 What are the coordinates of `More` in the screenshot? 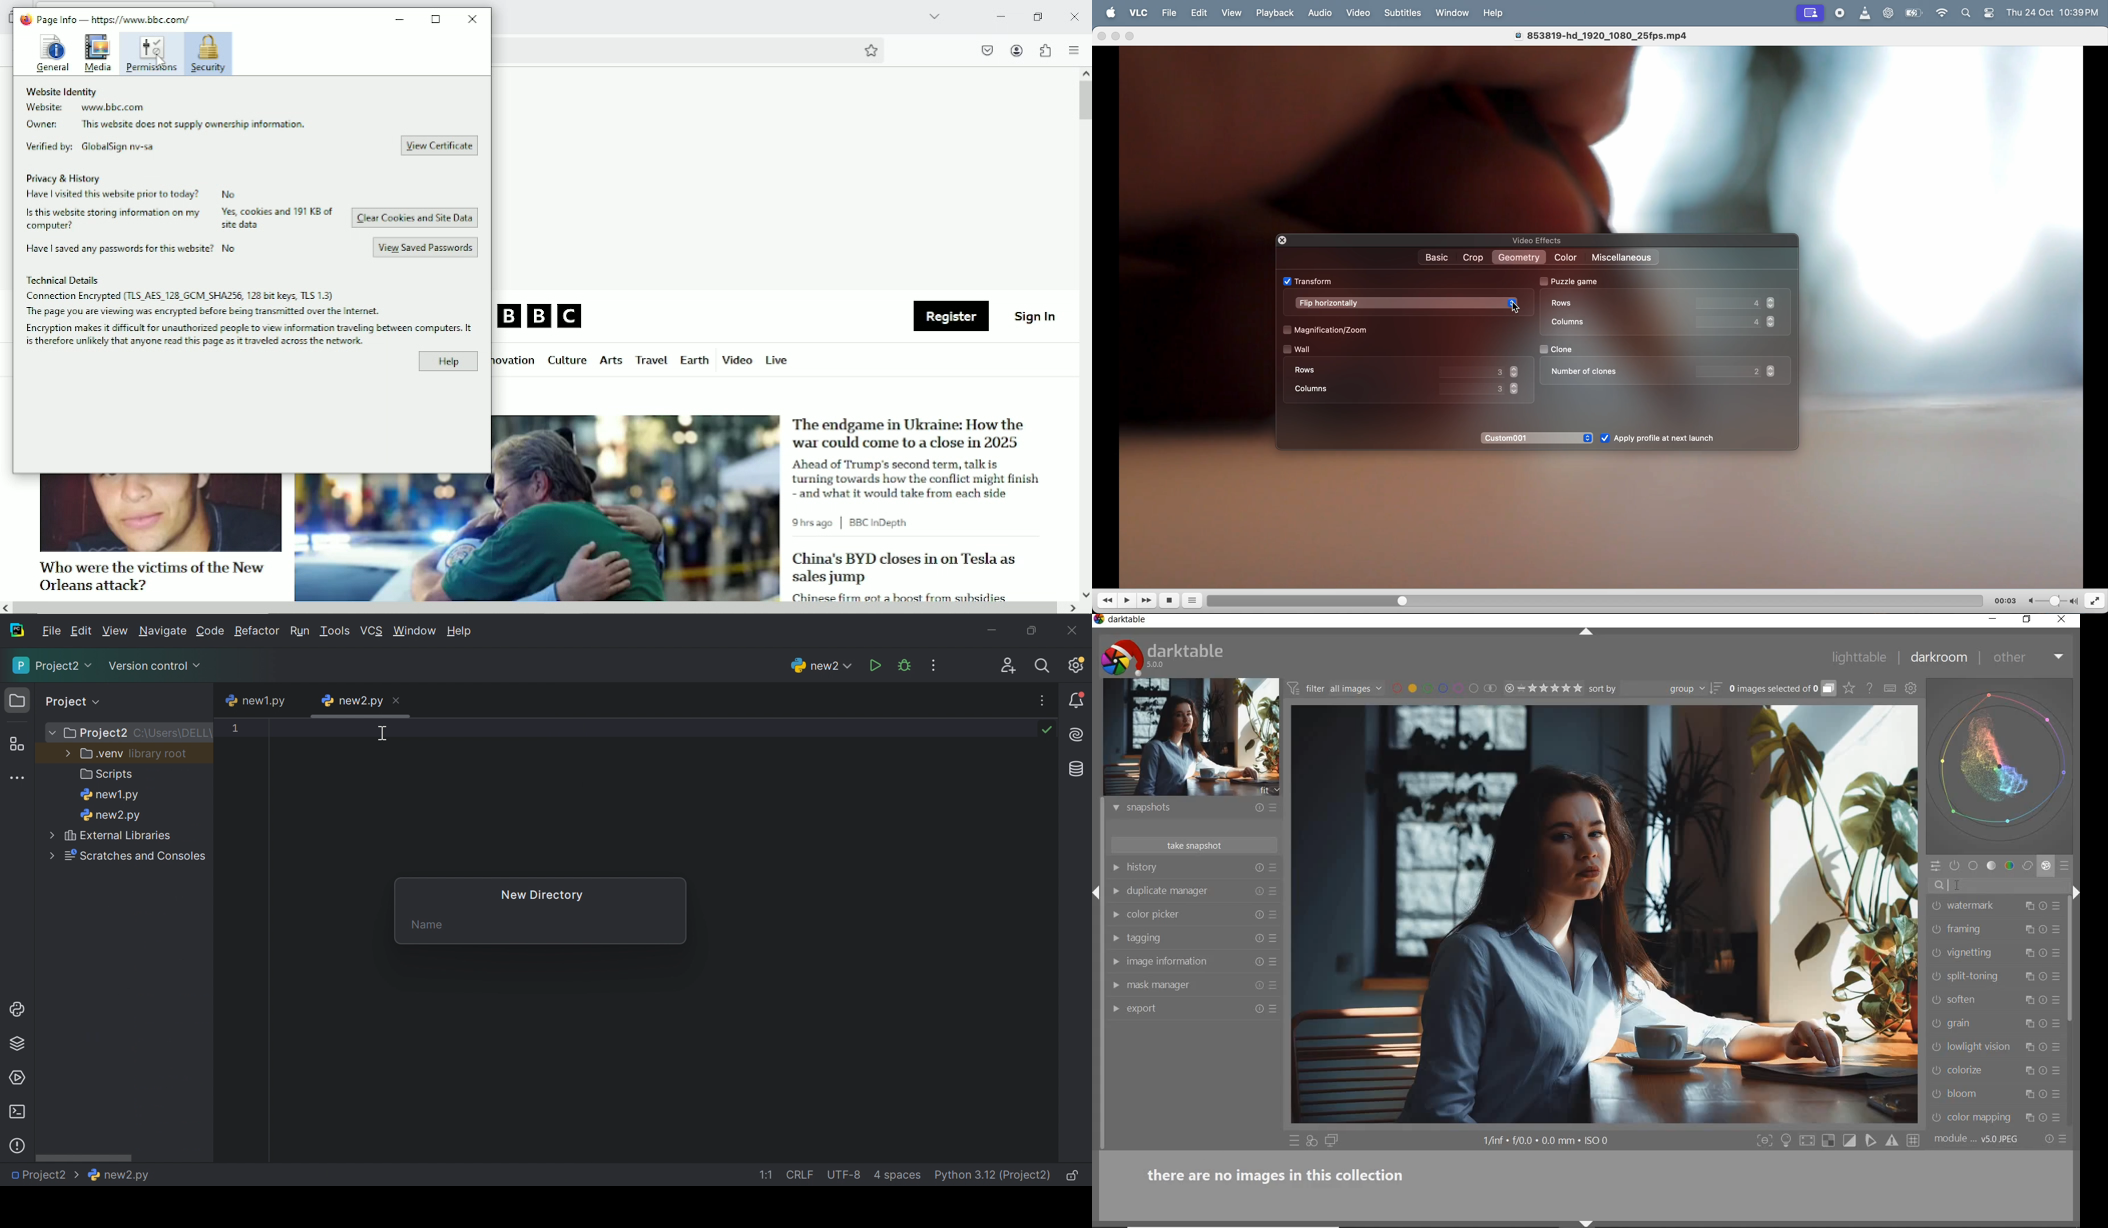 It's located at (65, 753).